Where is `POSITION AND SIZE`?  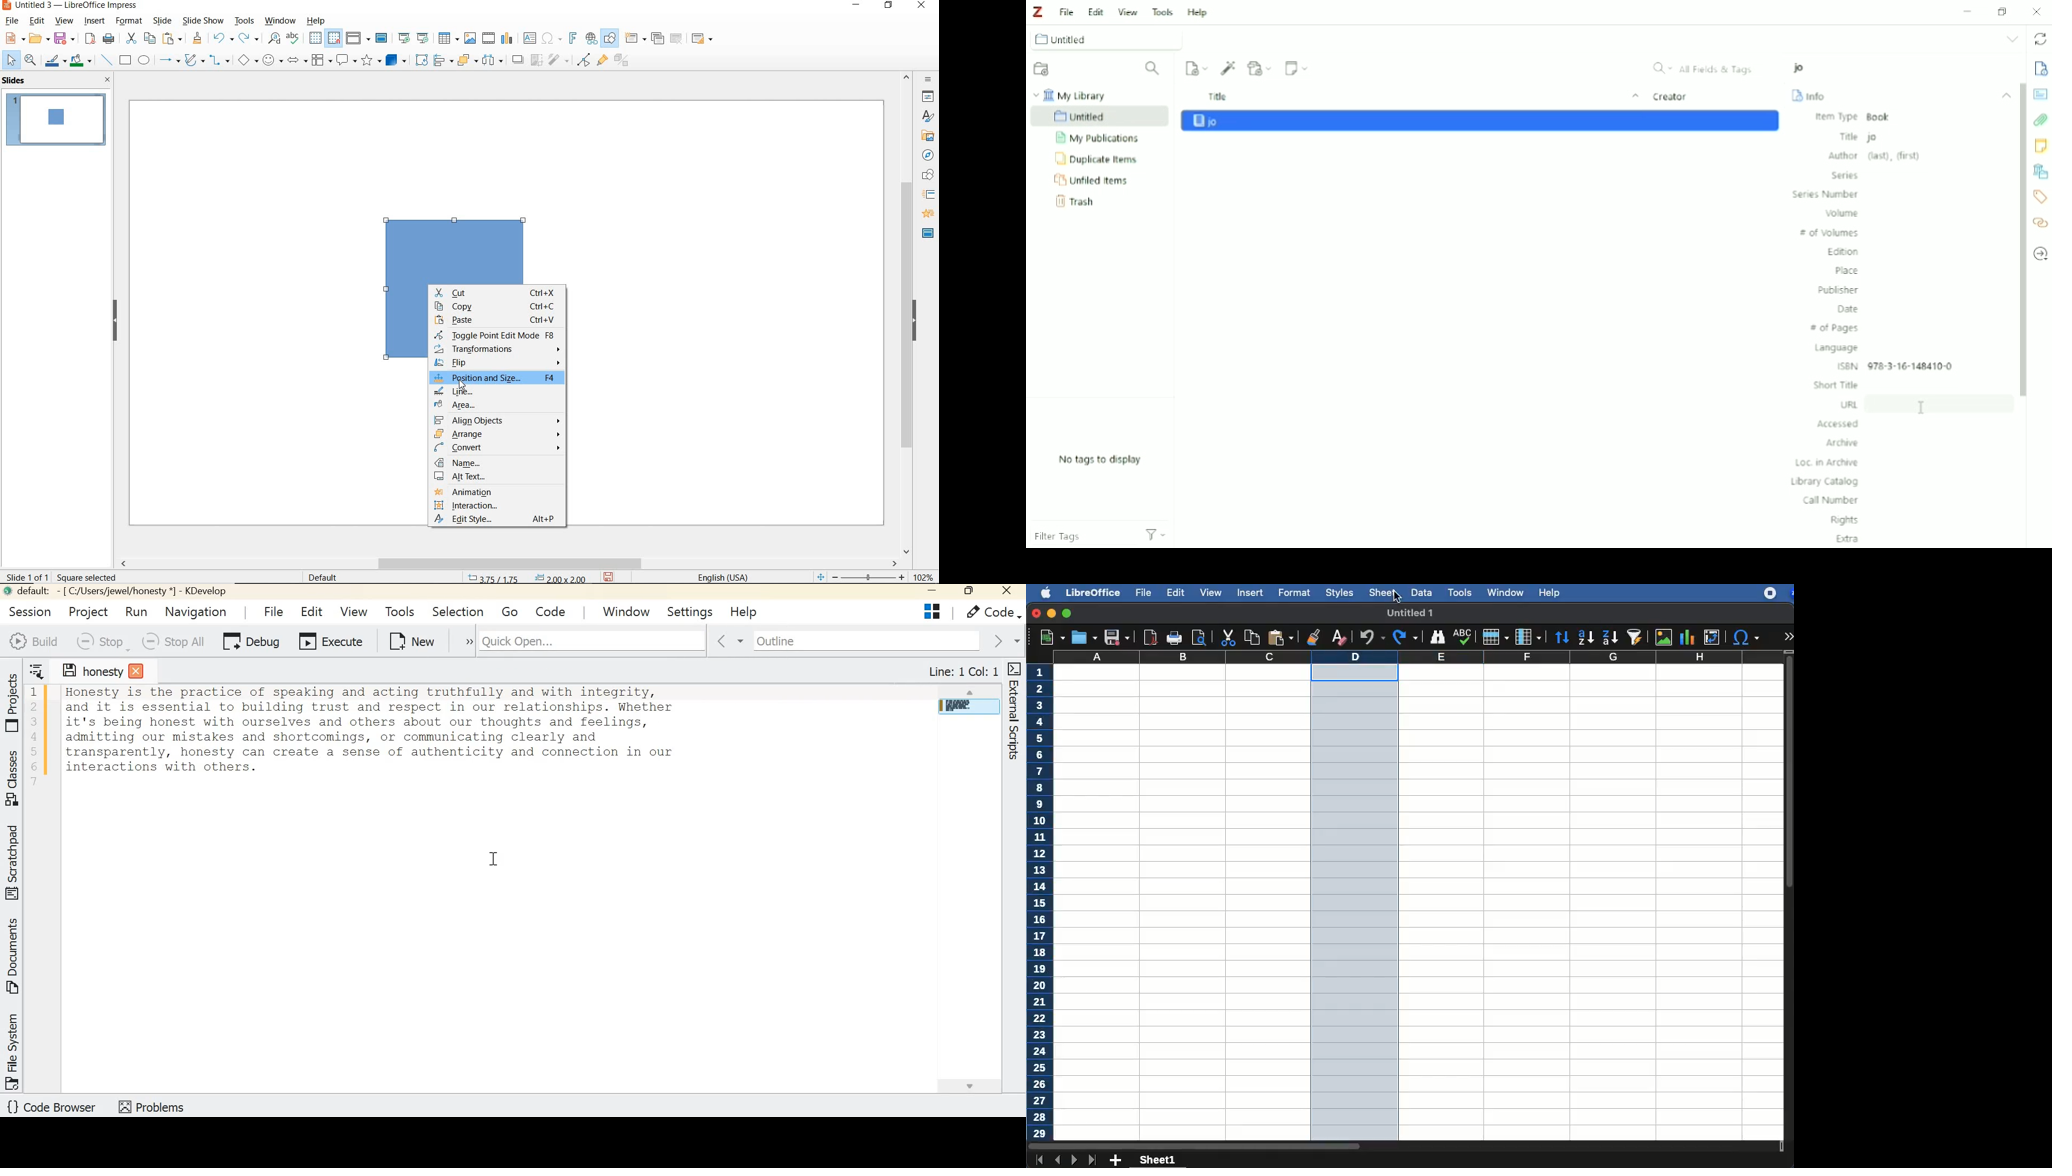
POSITION AND SIZE is located at coordinates (498, 379).